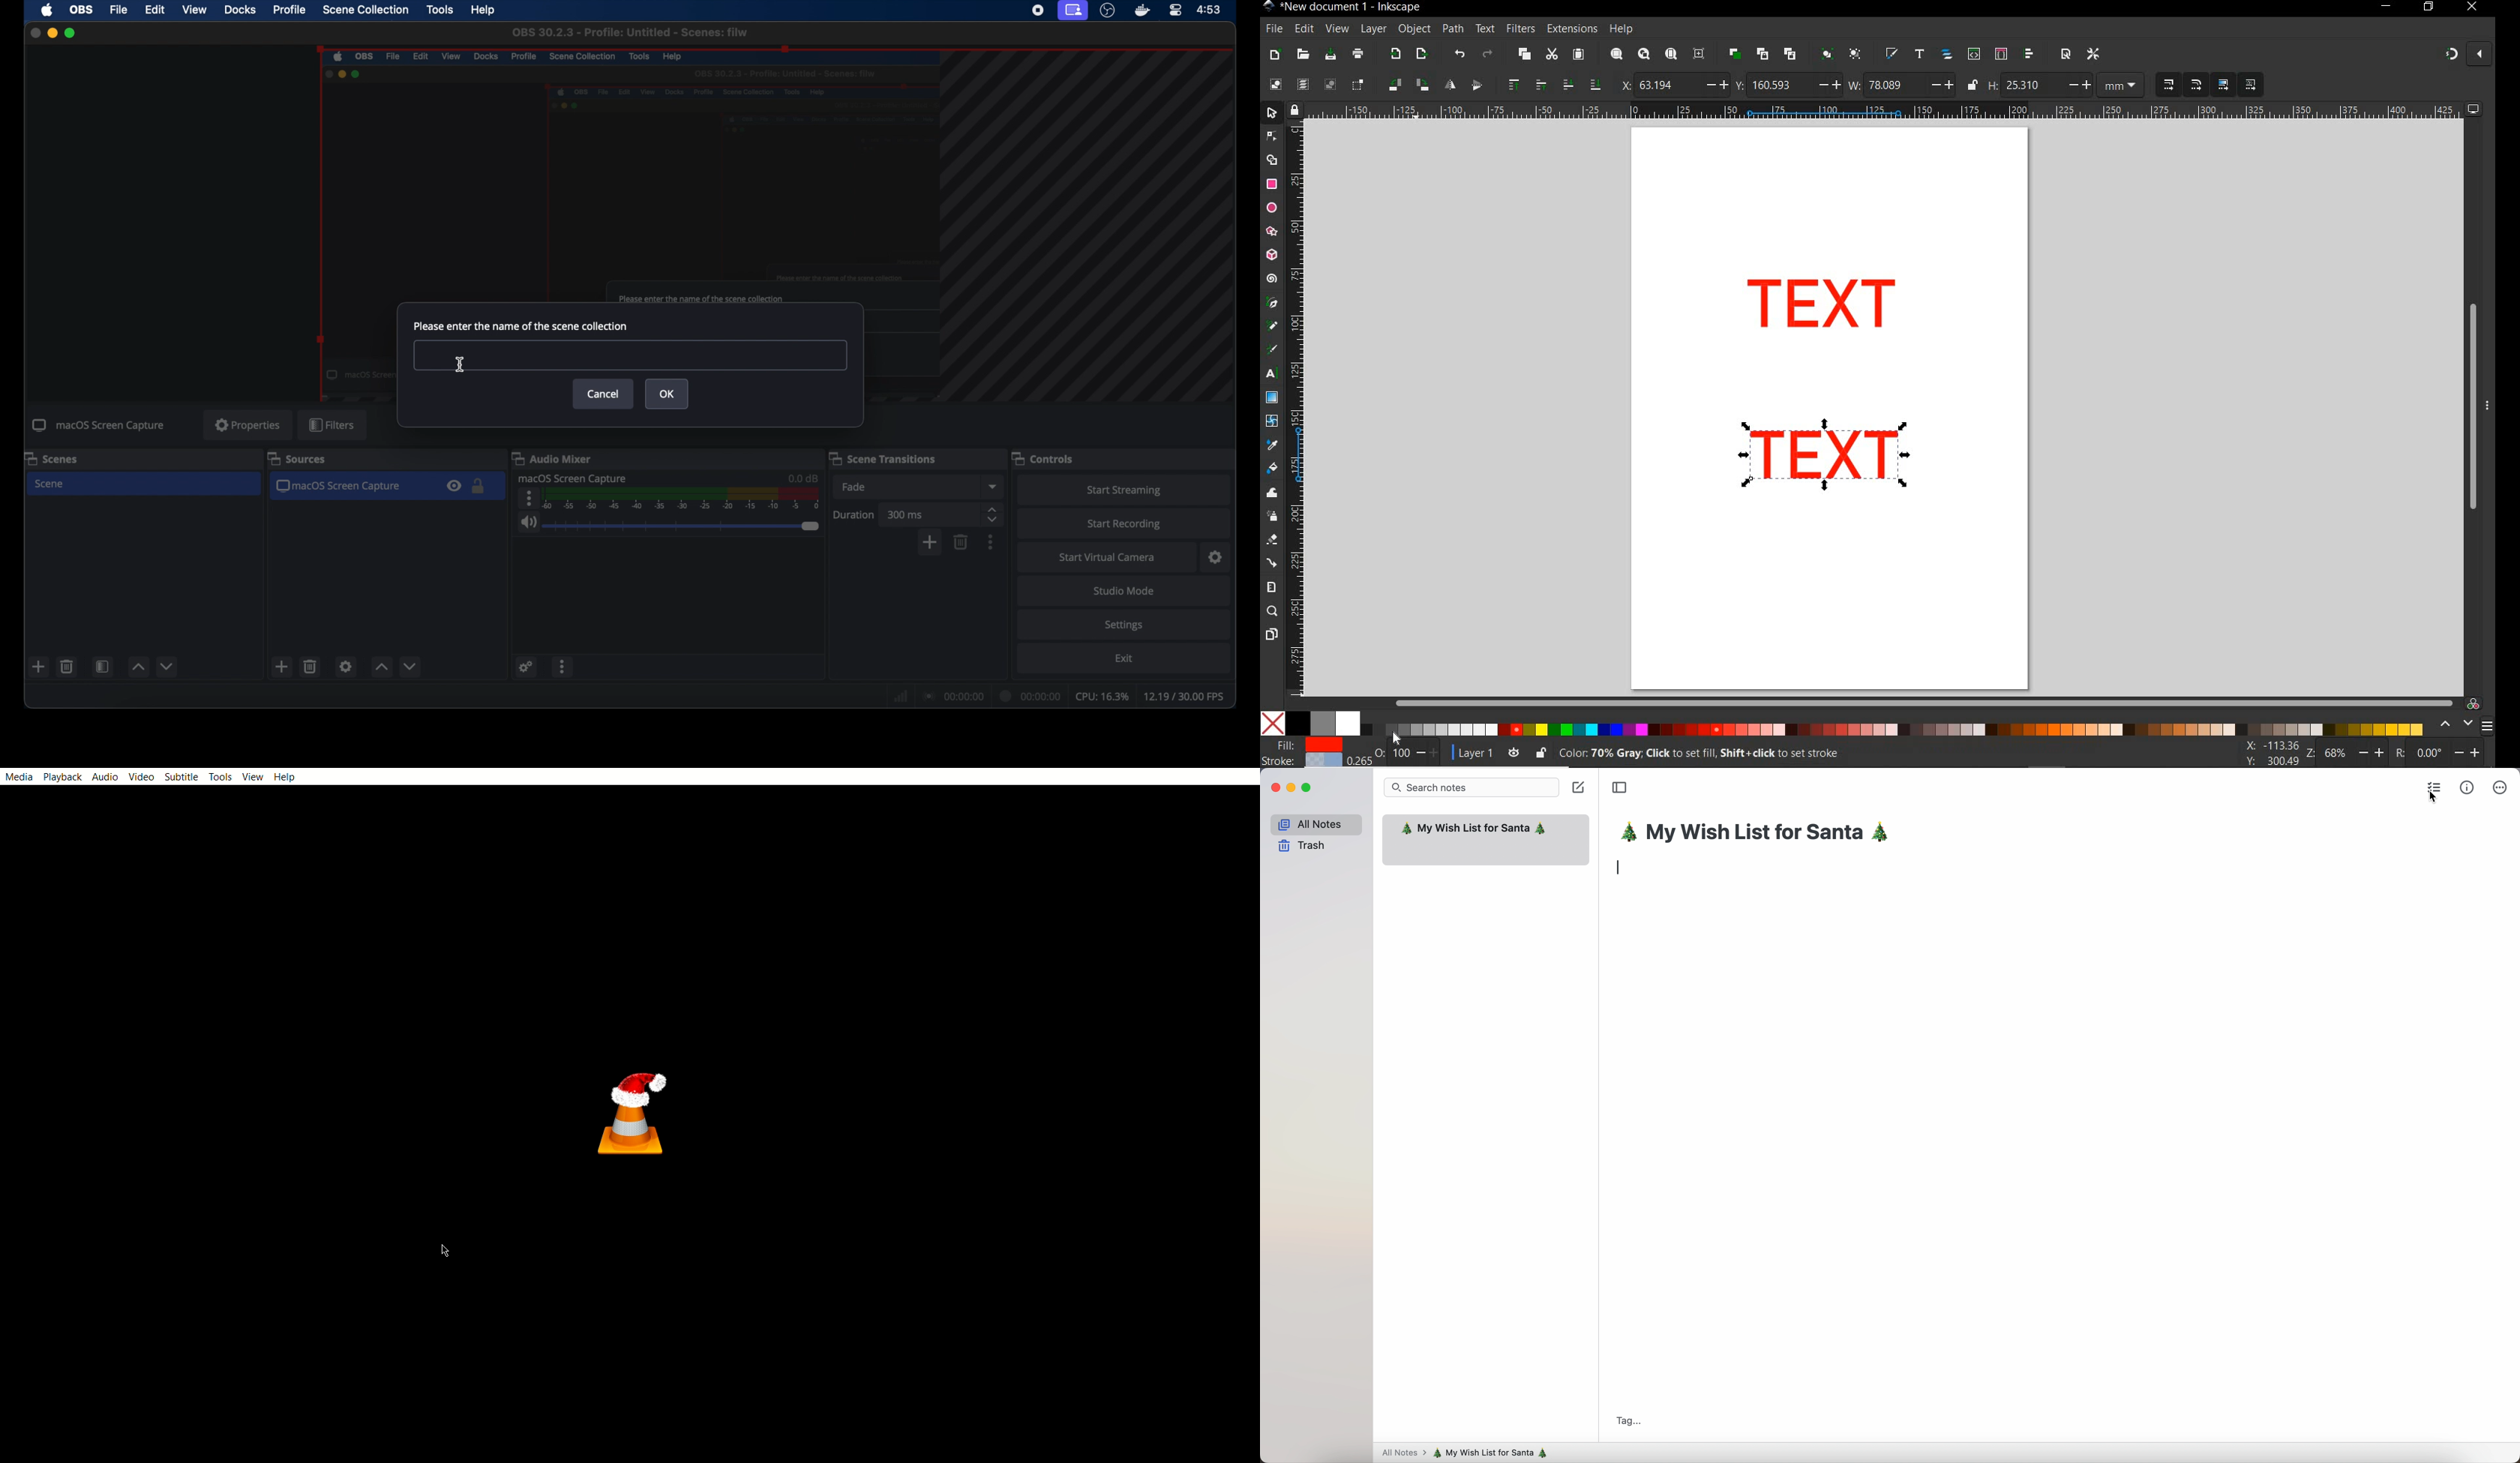 This screenshot has height=1484, width=2520. What do you see at coordinates (2440, 752) in the screenshot?
I see `rotation` at bounding box center [2440, 752].